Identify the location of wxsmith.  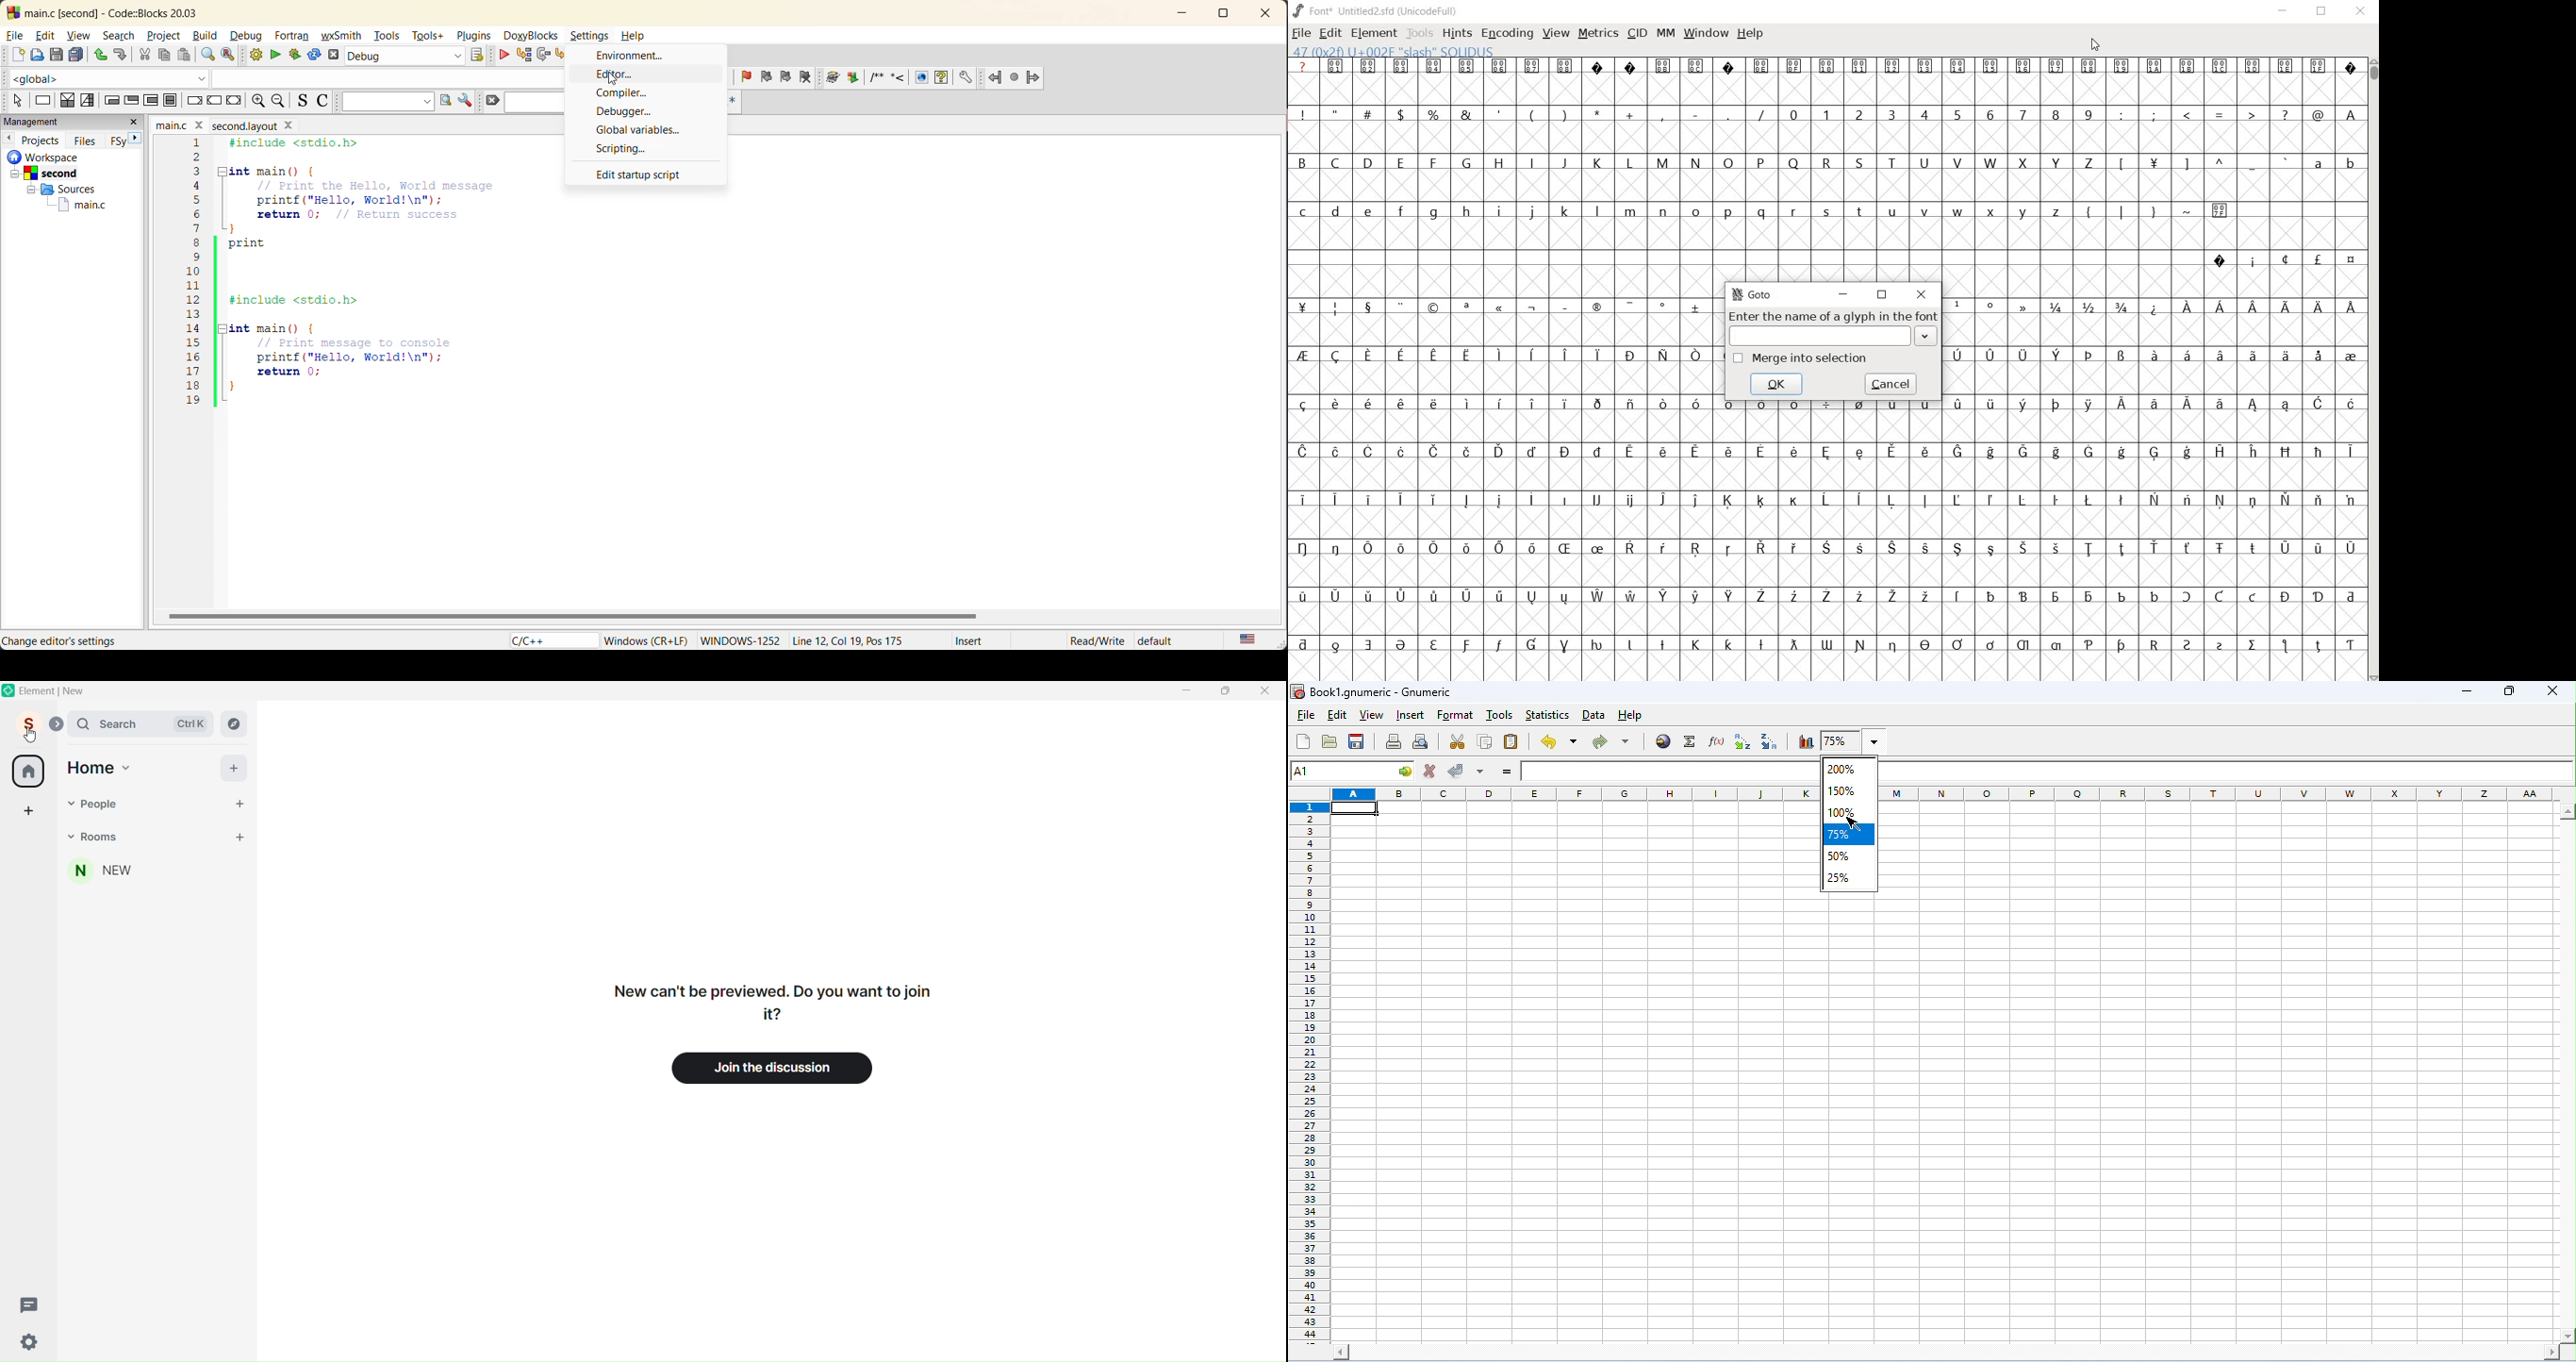
(342, 36).